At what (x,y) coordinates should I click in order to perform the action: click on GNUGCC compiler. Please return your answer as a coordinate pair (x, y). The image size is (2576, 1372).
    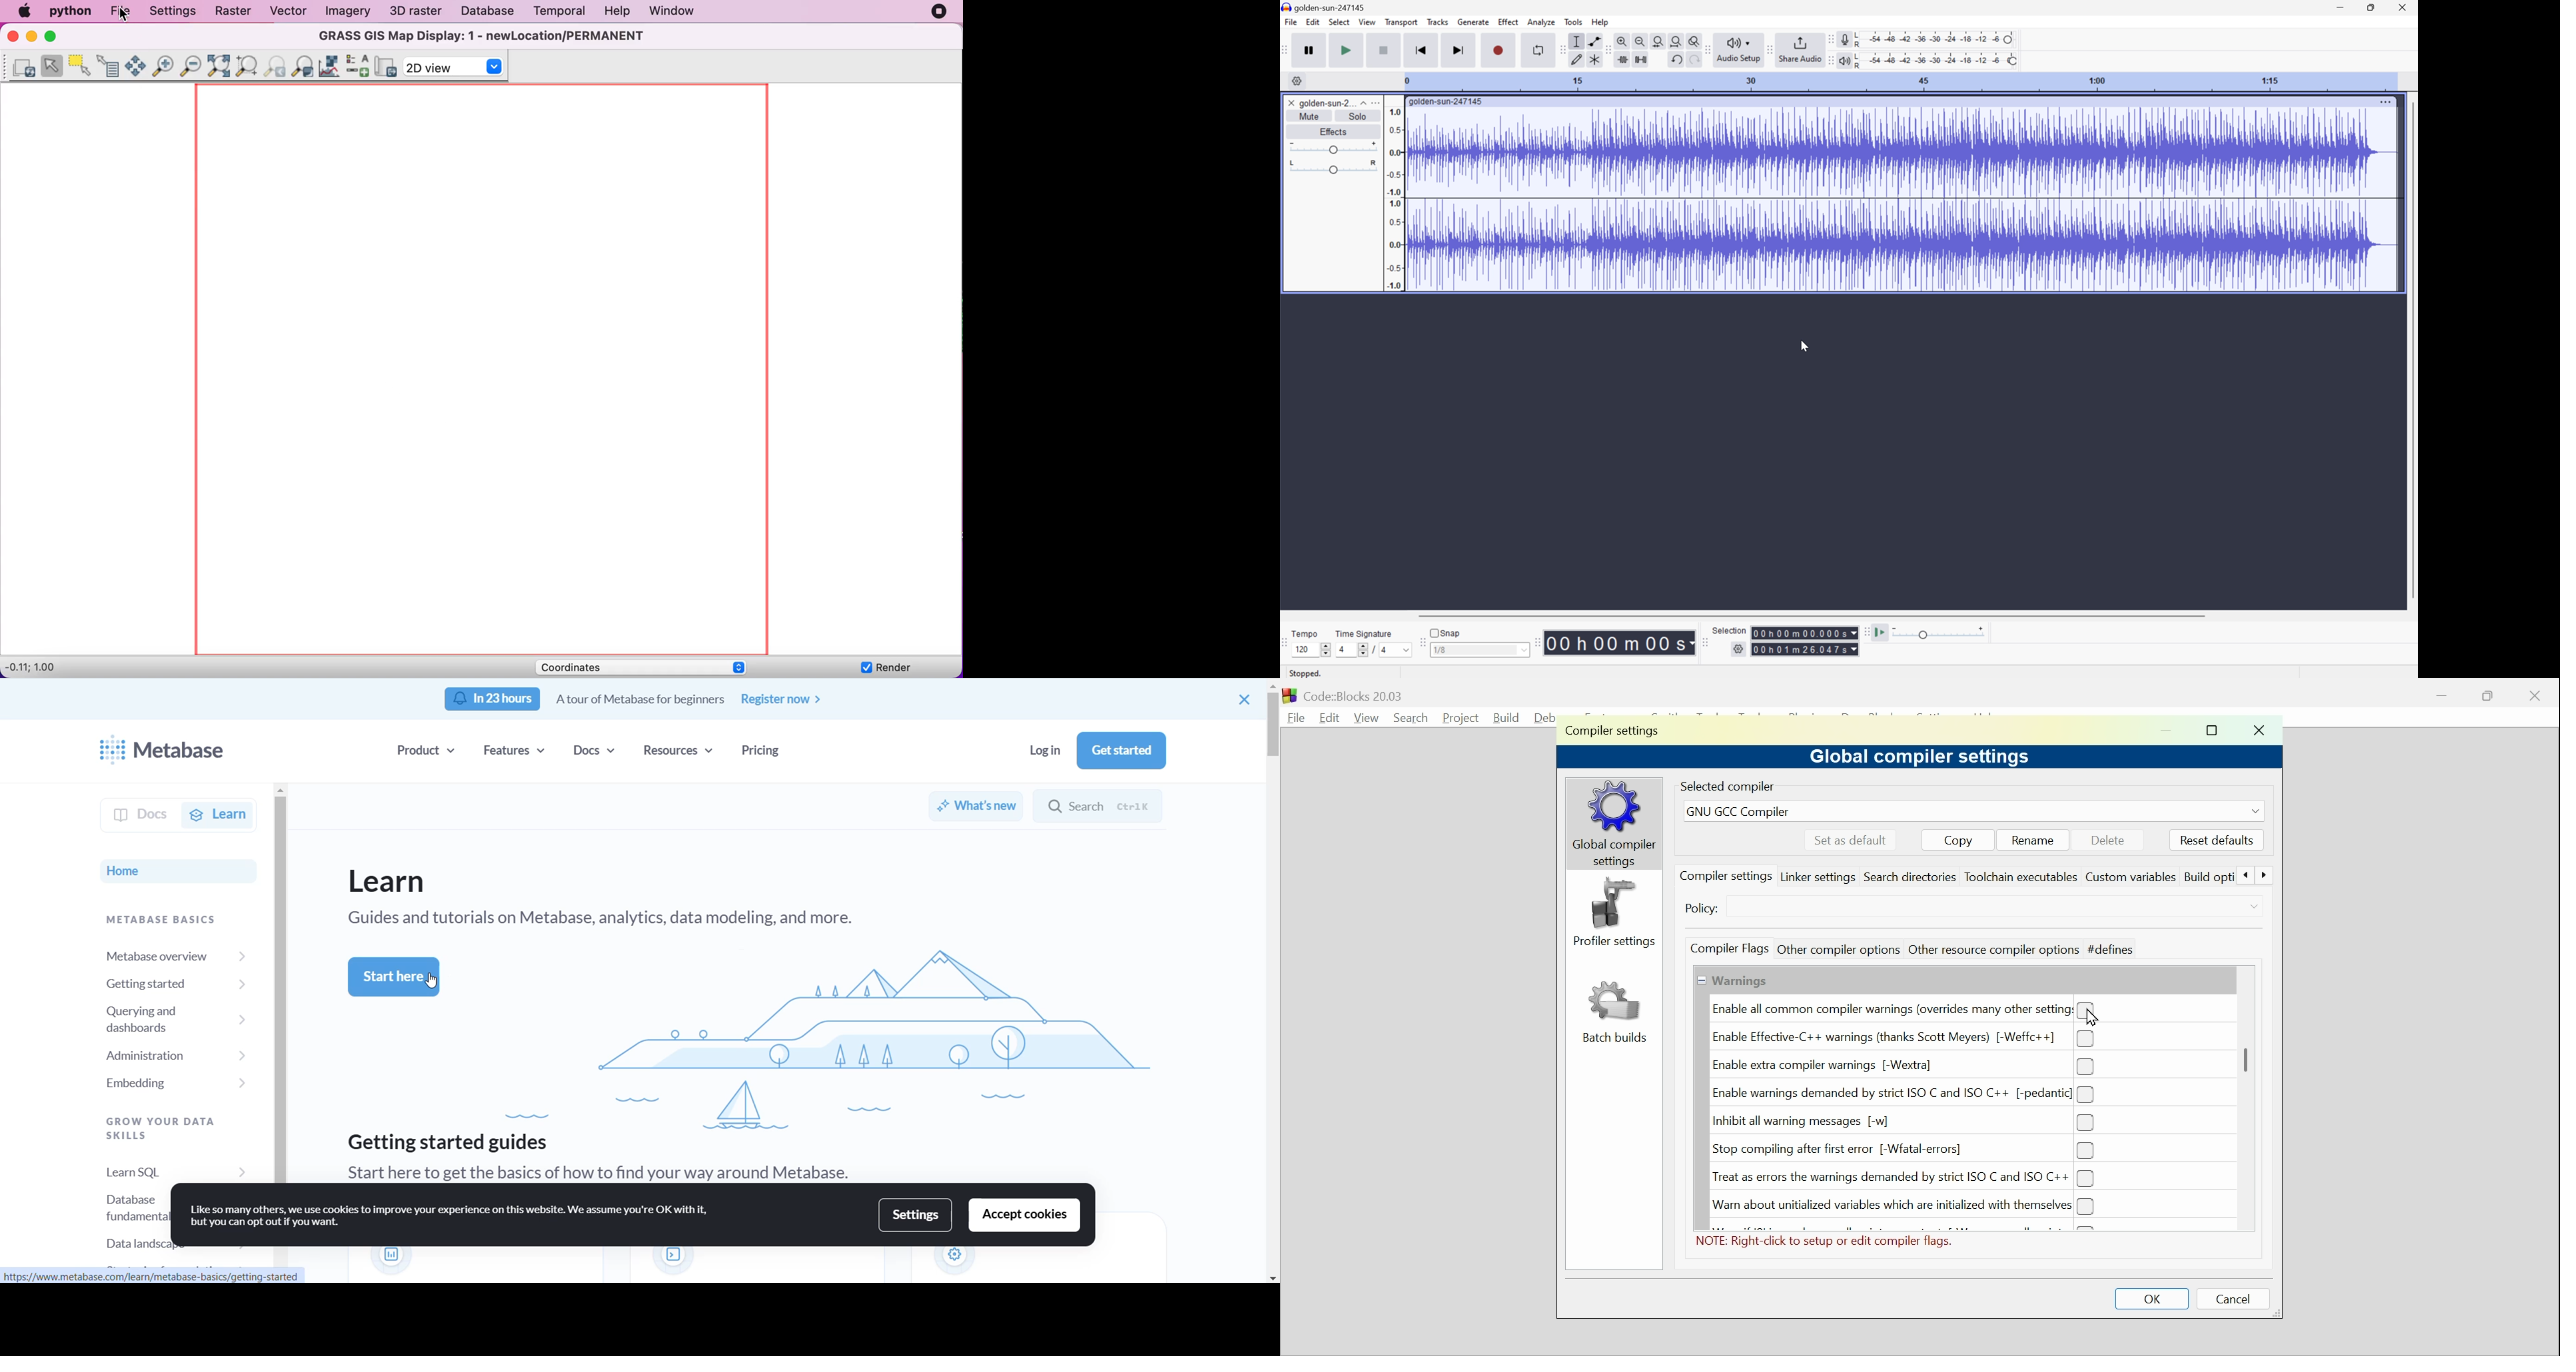
    Looking at the image, I should click on (1972, 811).